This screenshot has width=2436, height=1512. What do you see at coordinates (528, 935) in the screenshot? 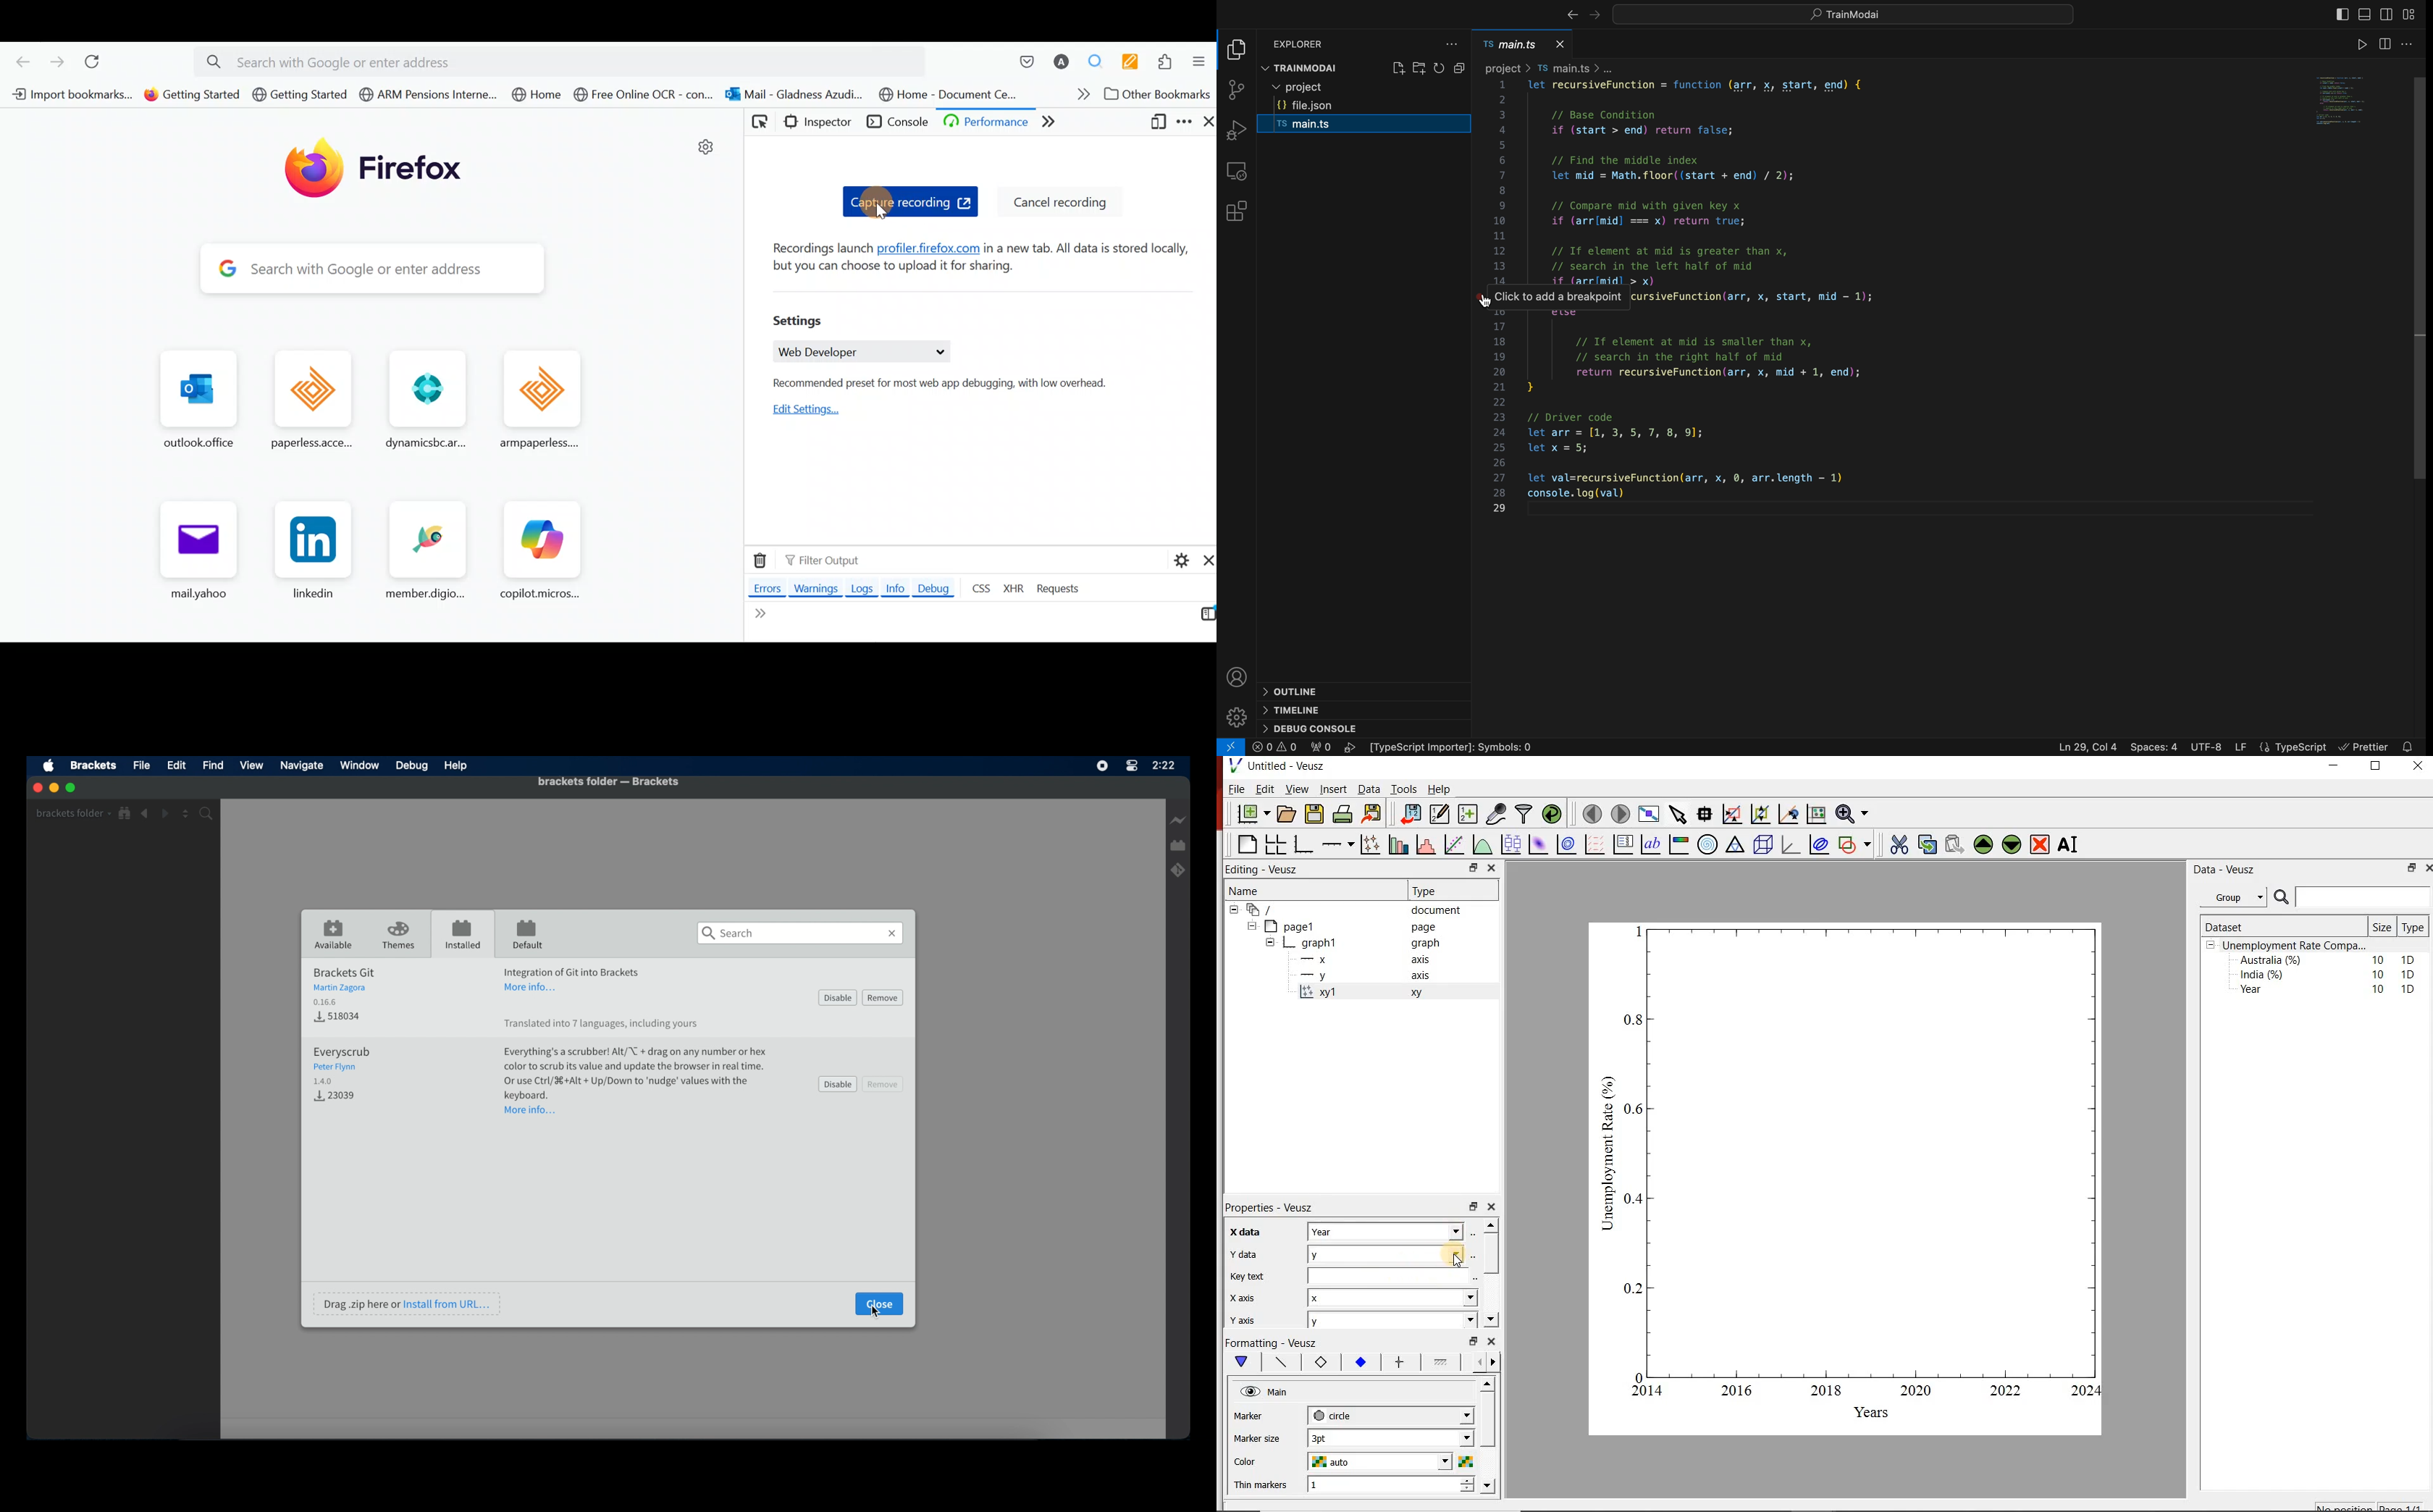
I see `default` at bounding box center [528, 935].